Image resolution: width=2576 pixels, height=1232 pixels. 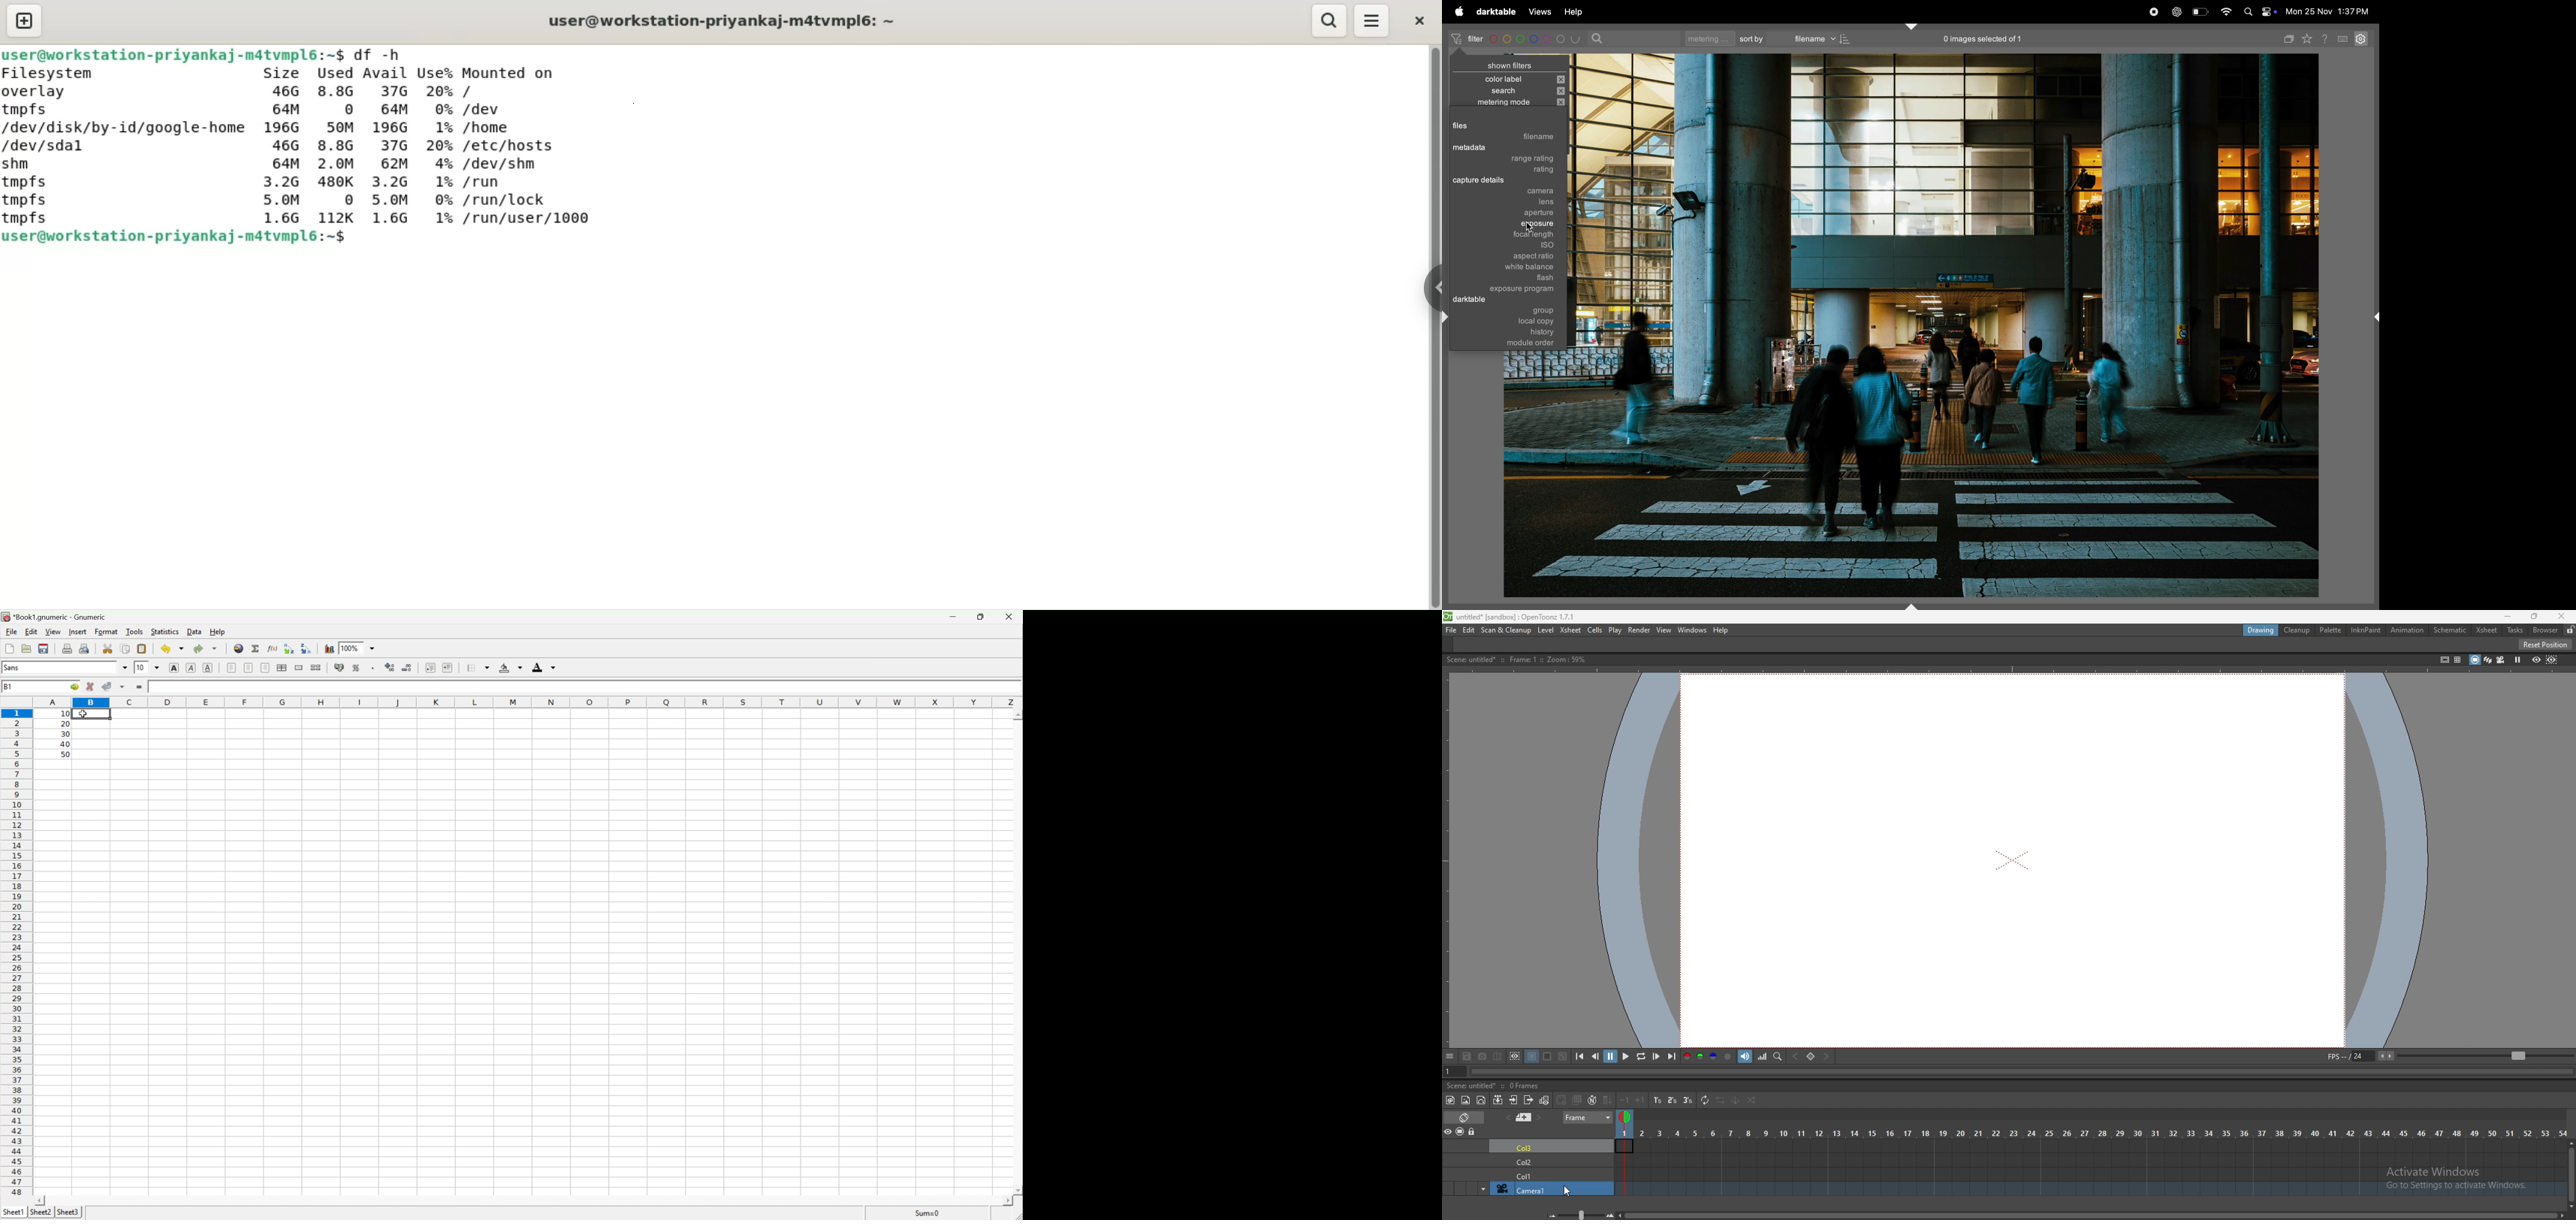 What do you see at coordinates (74, 687) in the screenshot?
I see `Go To` at bounding box center [74, 687].